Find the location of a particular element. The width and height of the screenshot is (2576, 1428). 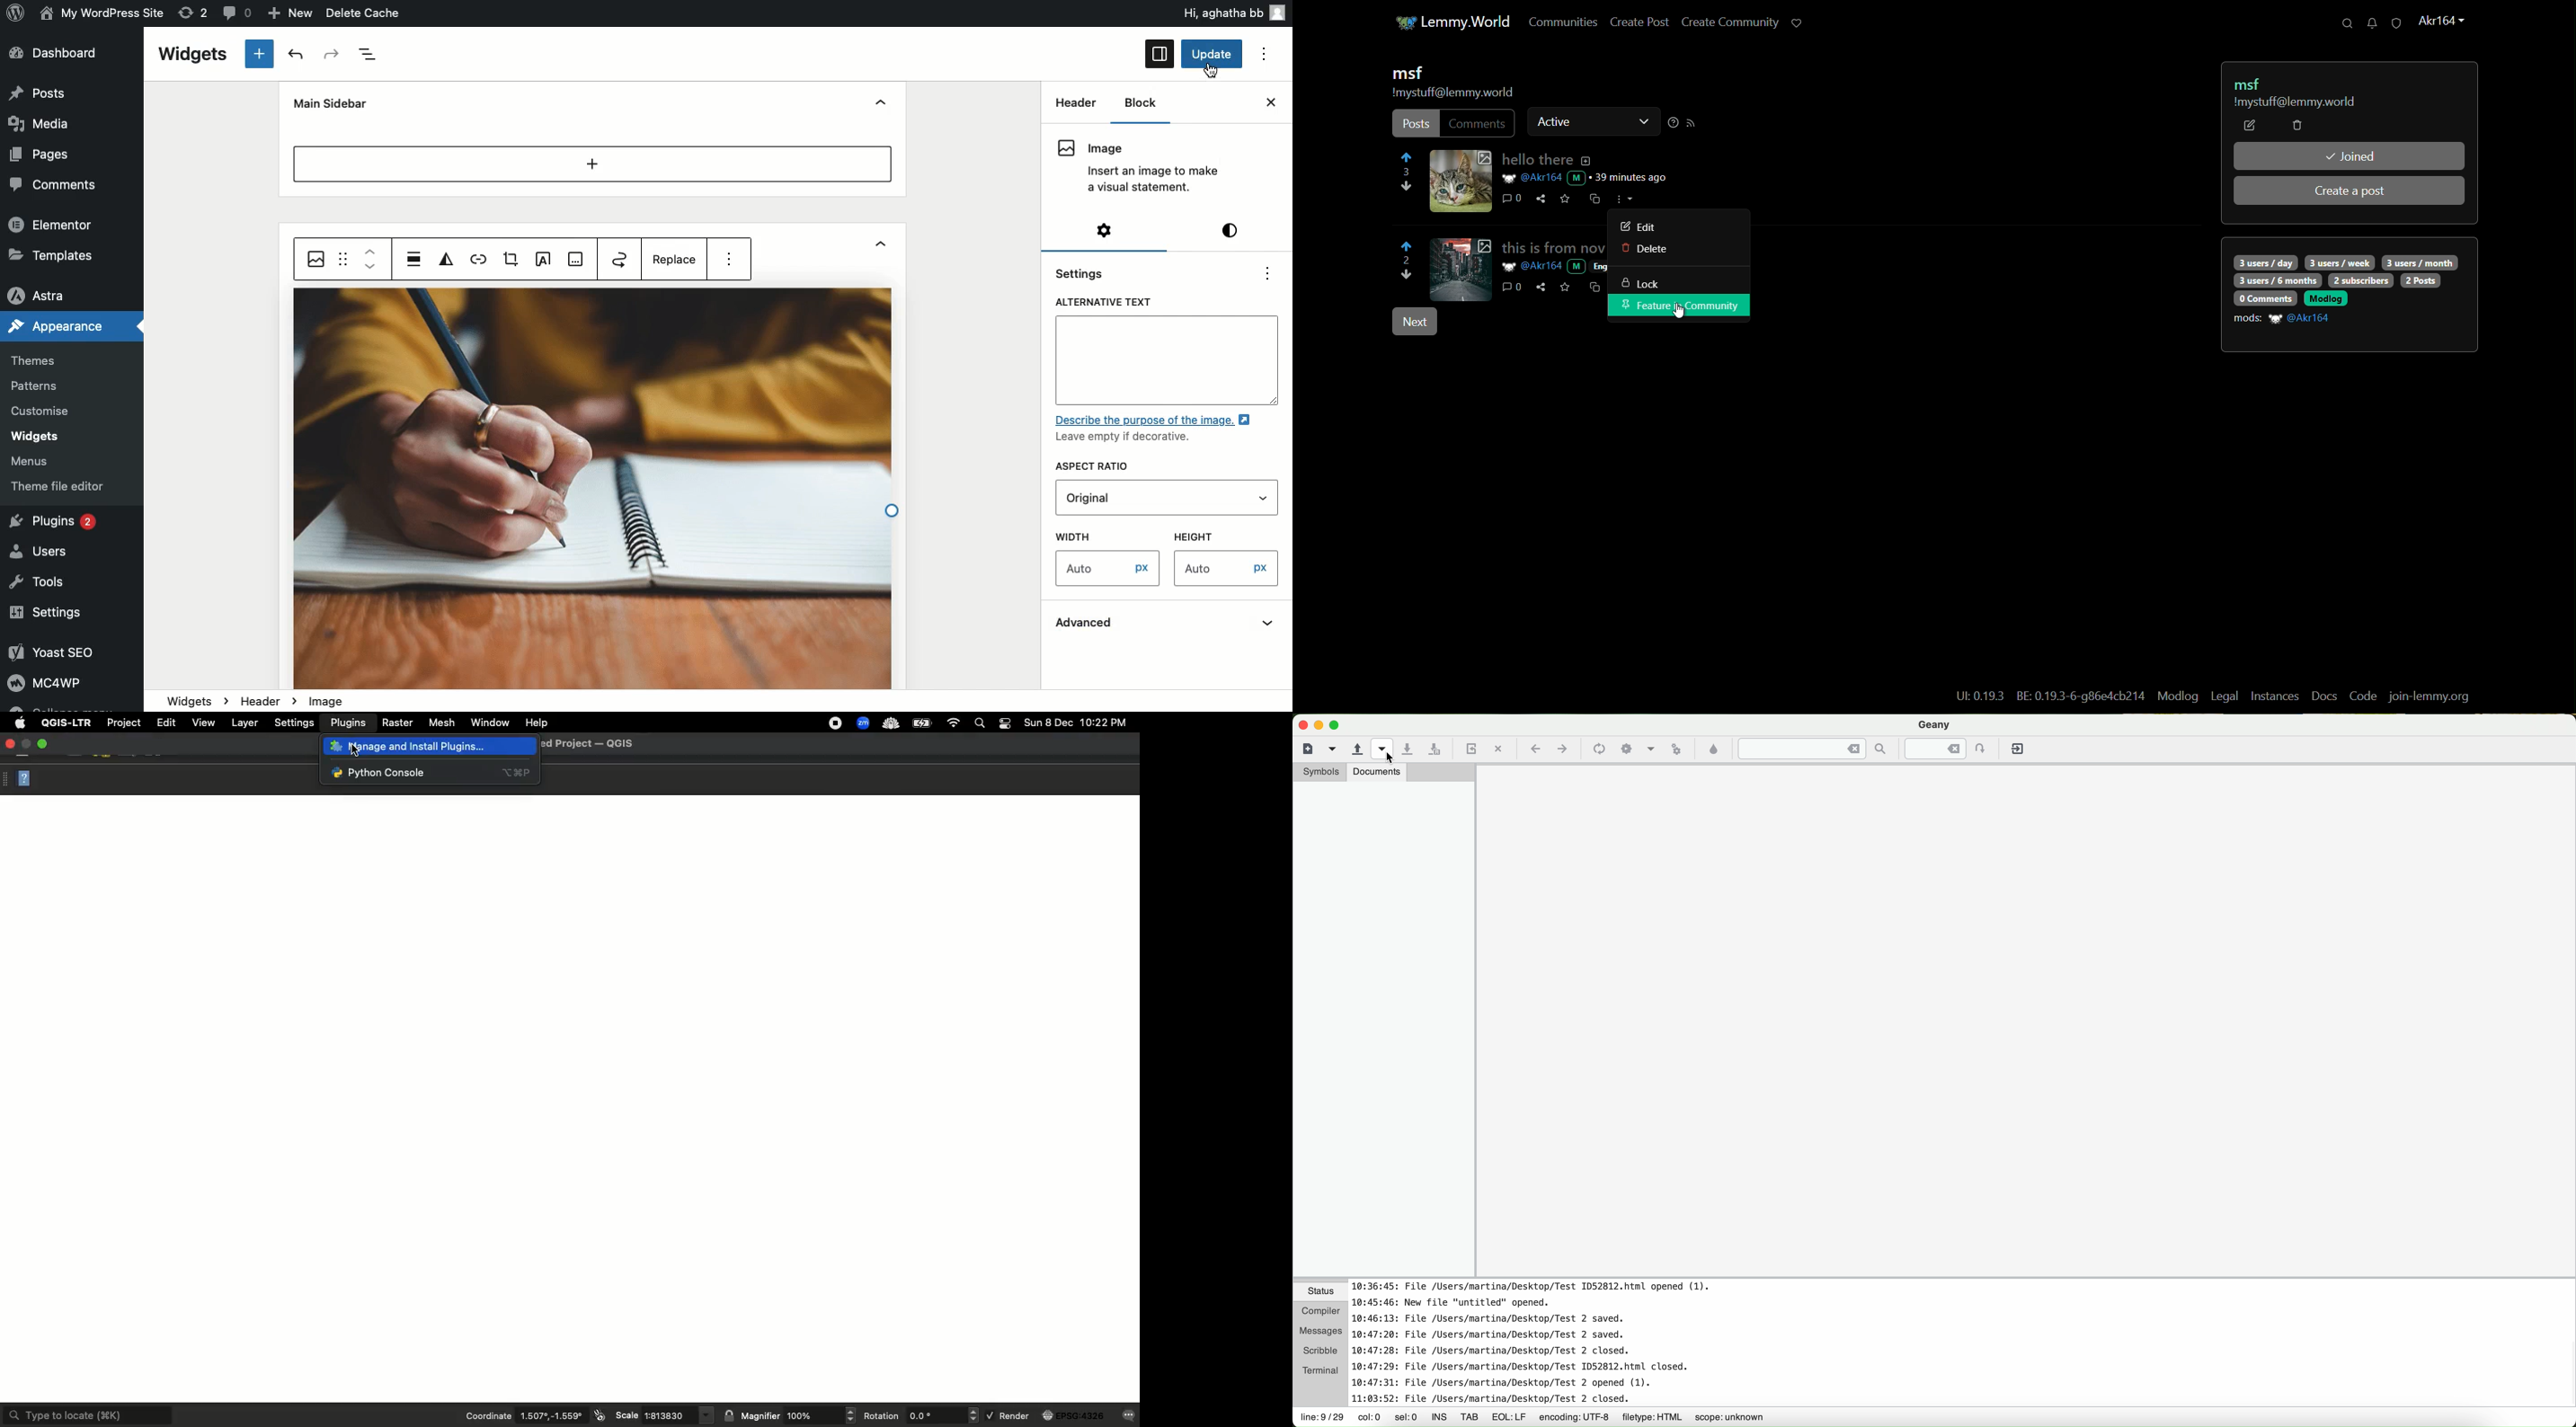

joined is located at coordinates (2350, 156).